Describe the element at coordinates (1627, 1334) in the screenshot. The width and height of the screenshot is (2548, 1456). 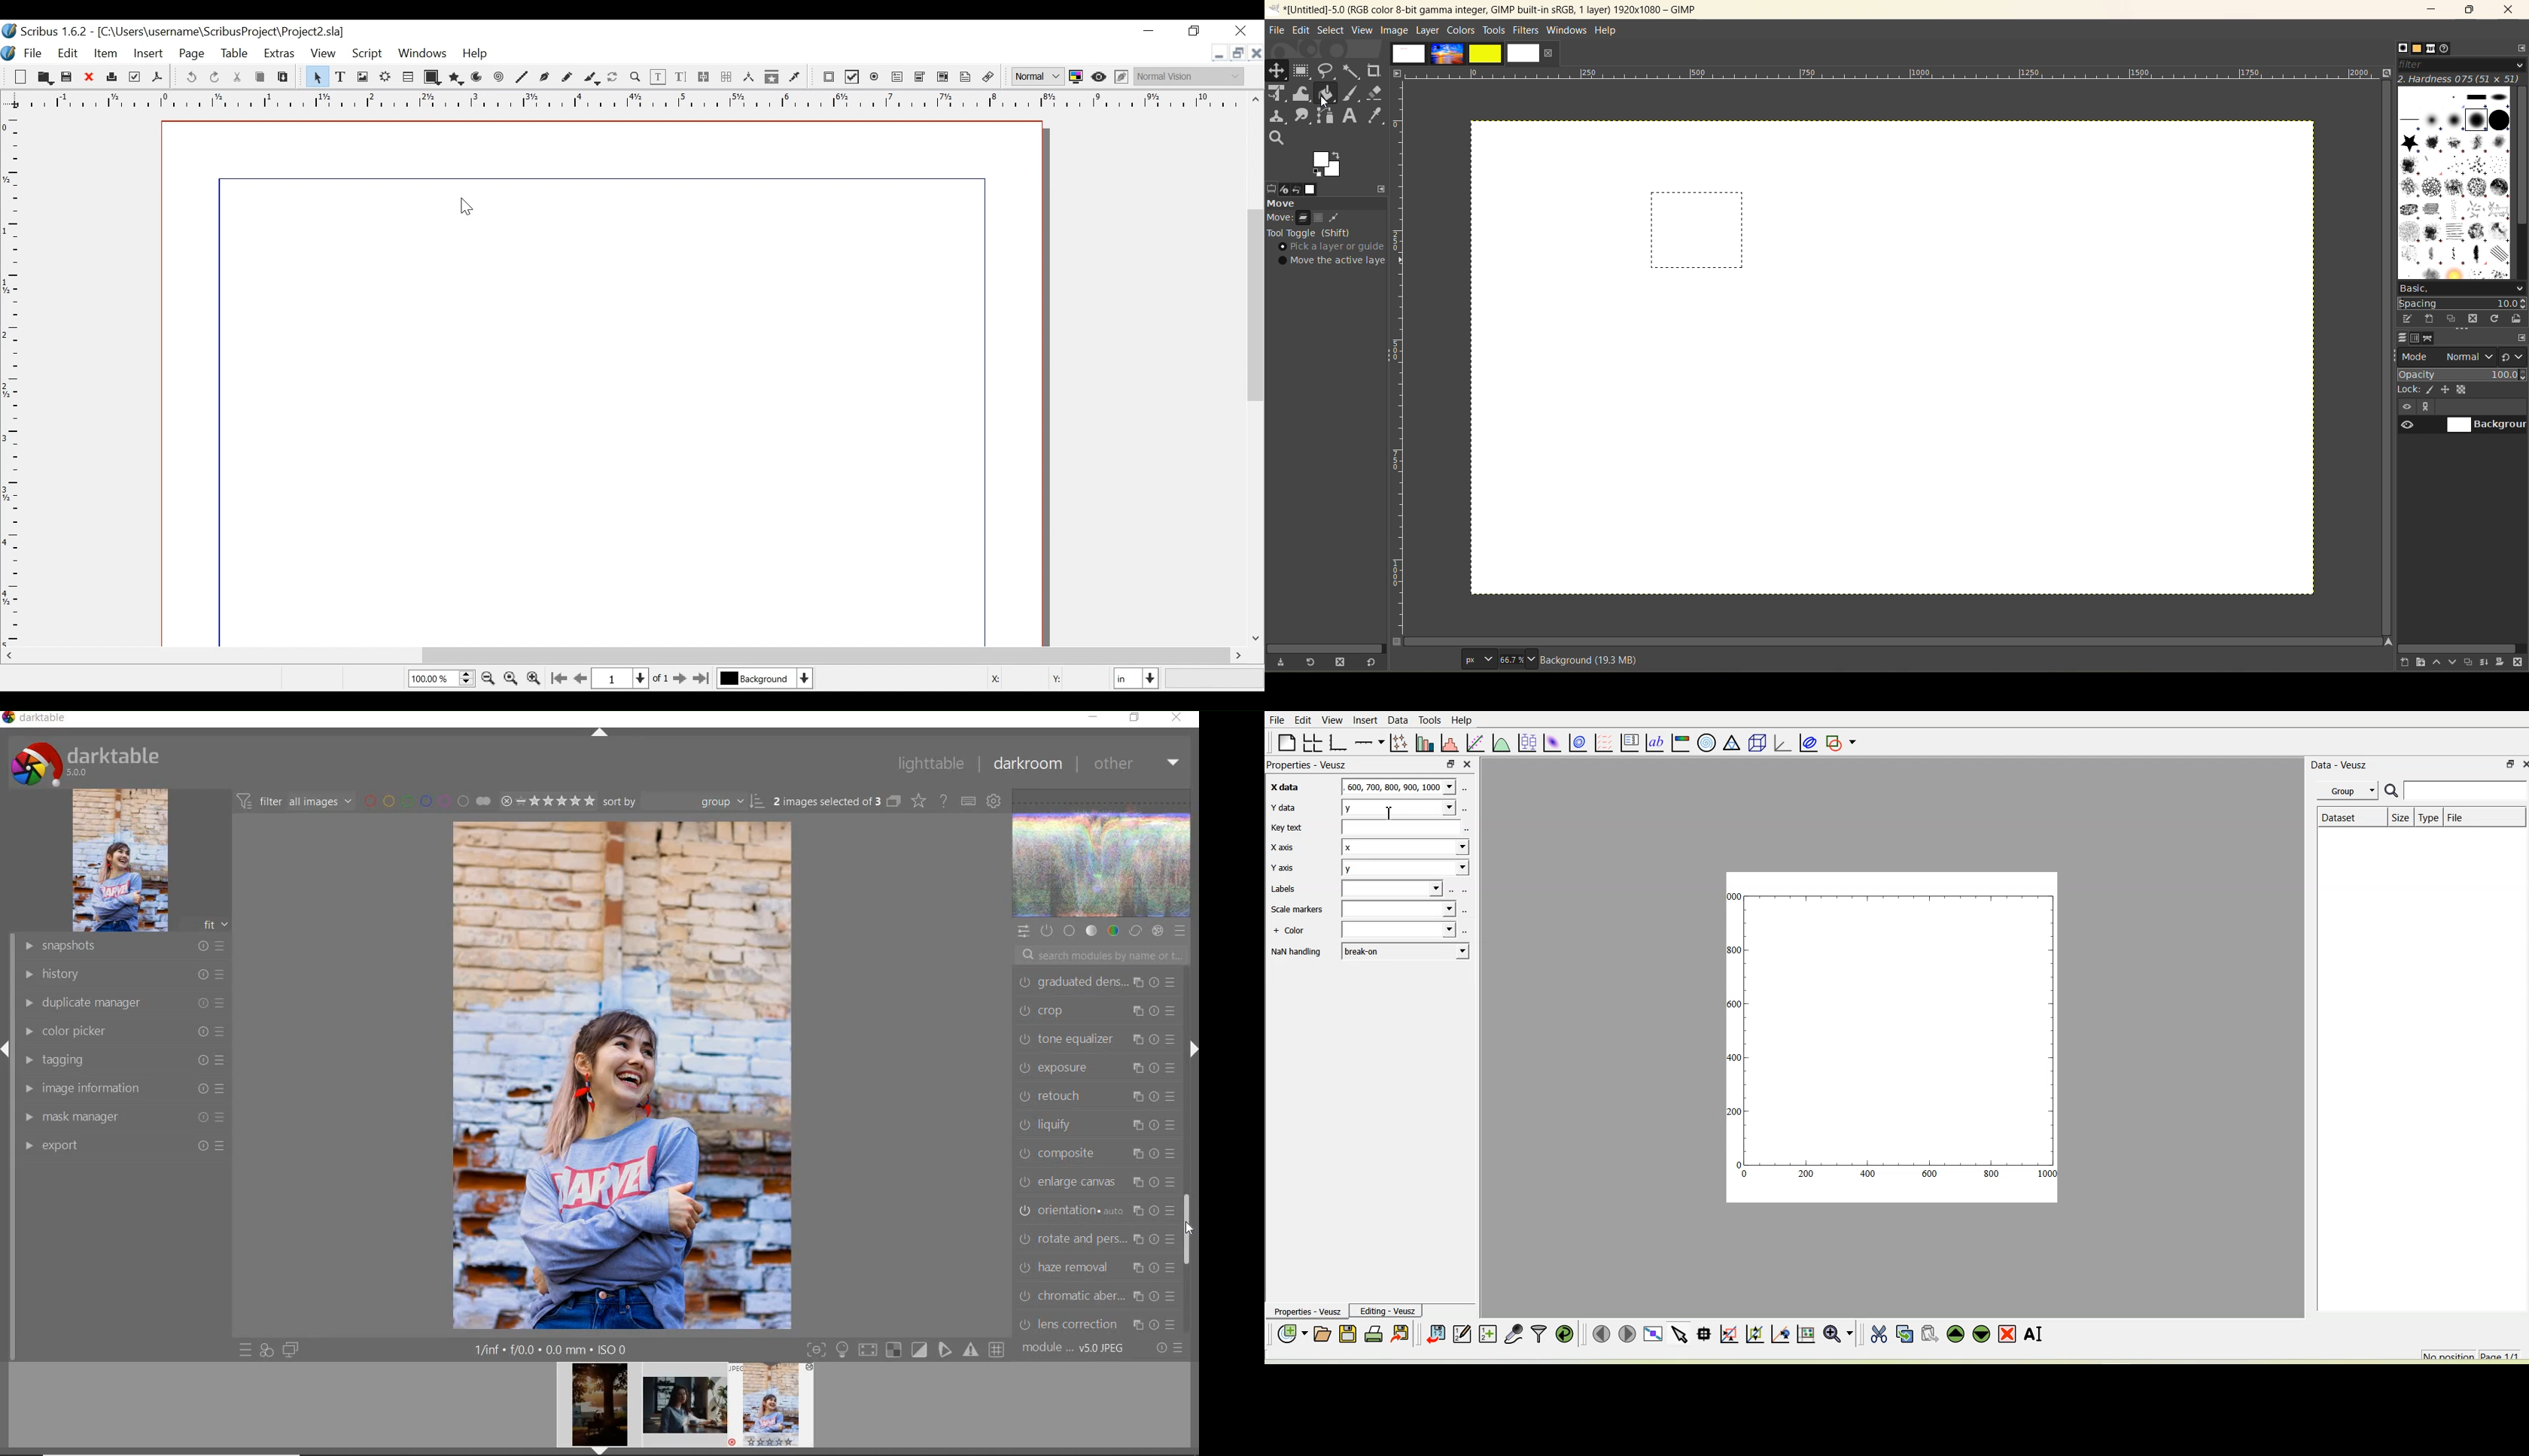
I see `Move to the next page` at that location.